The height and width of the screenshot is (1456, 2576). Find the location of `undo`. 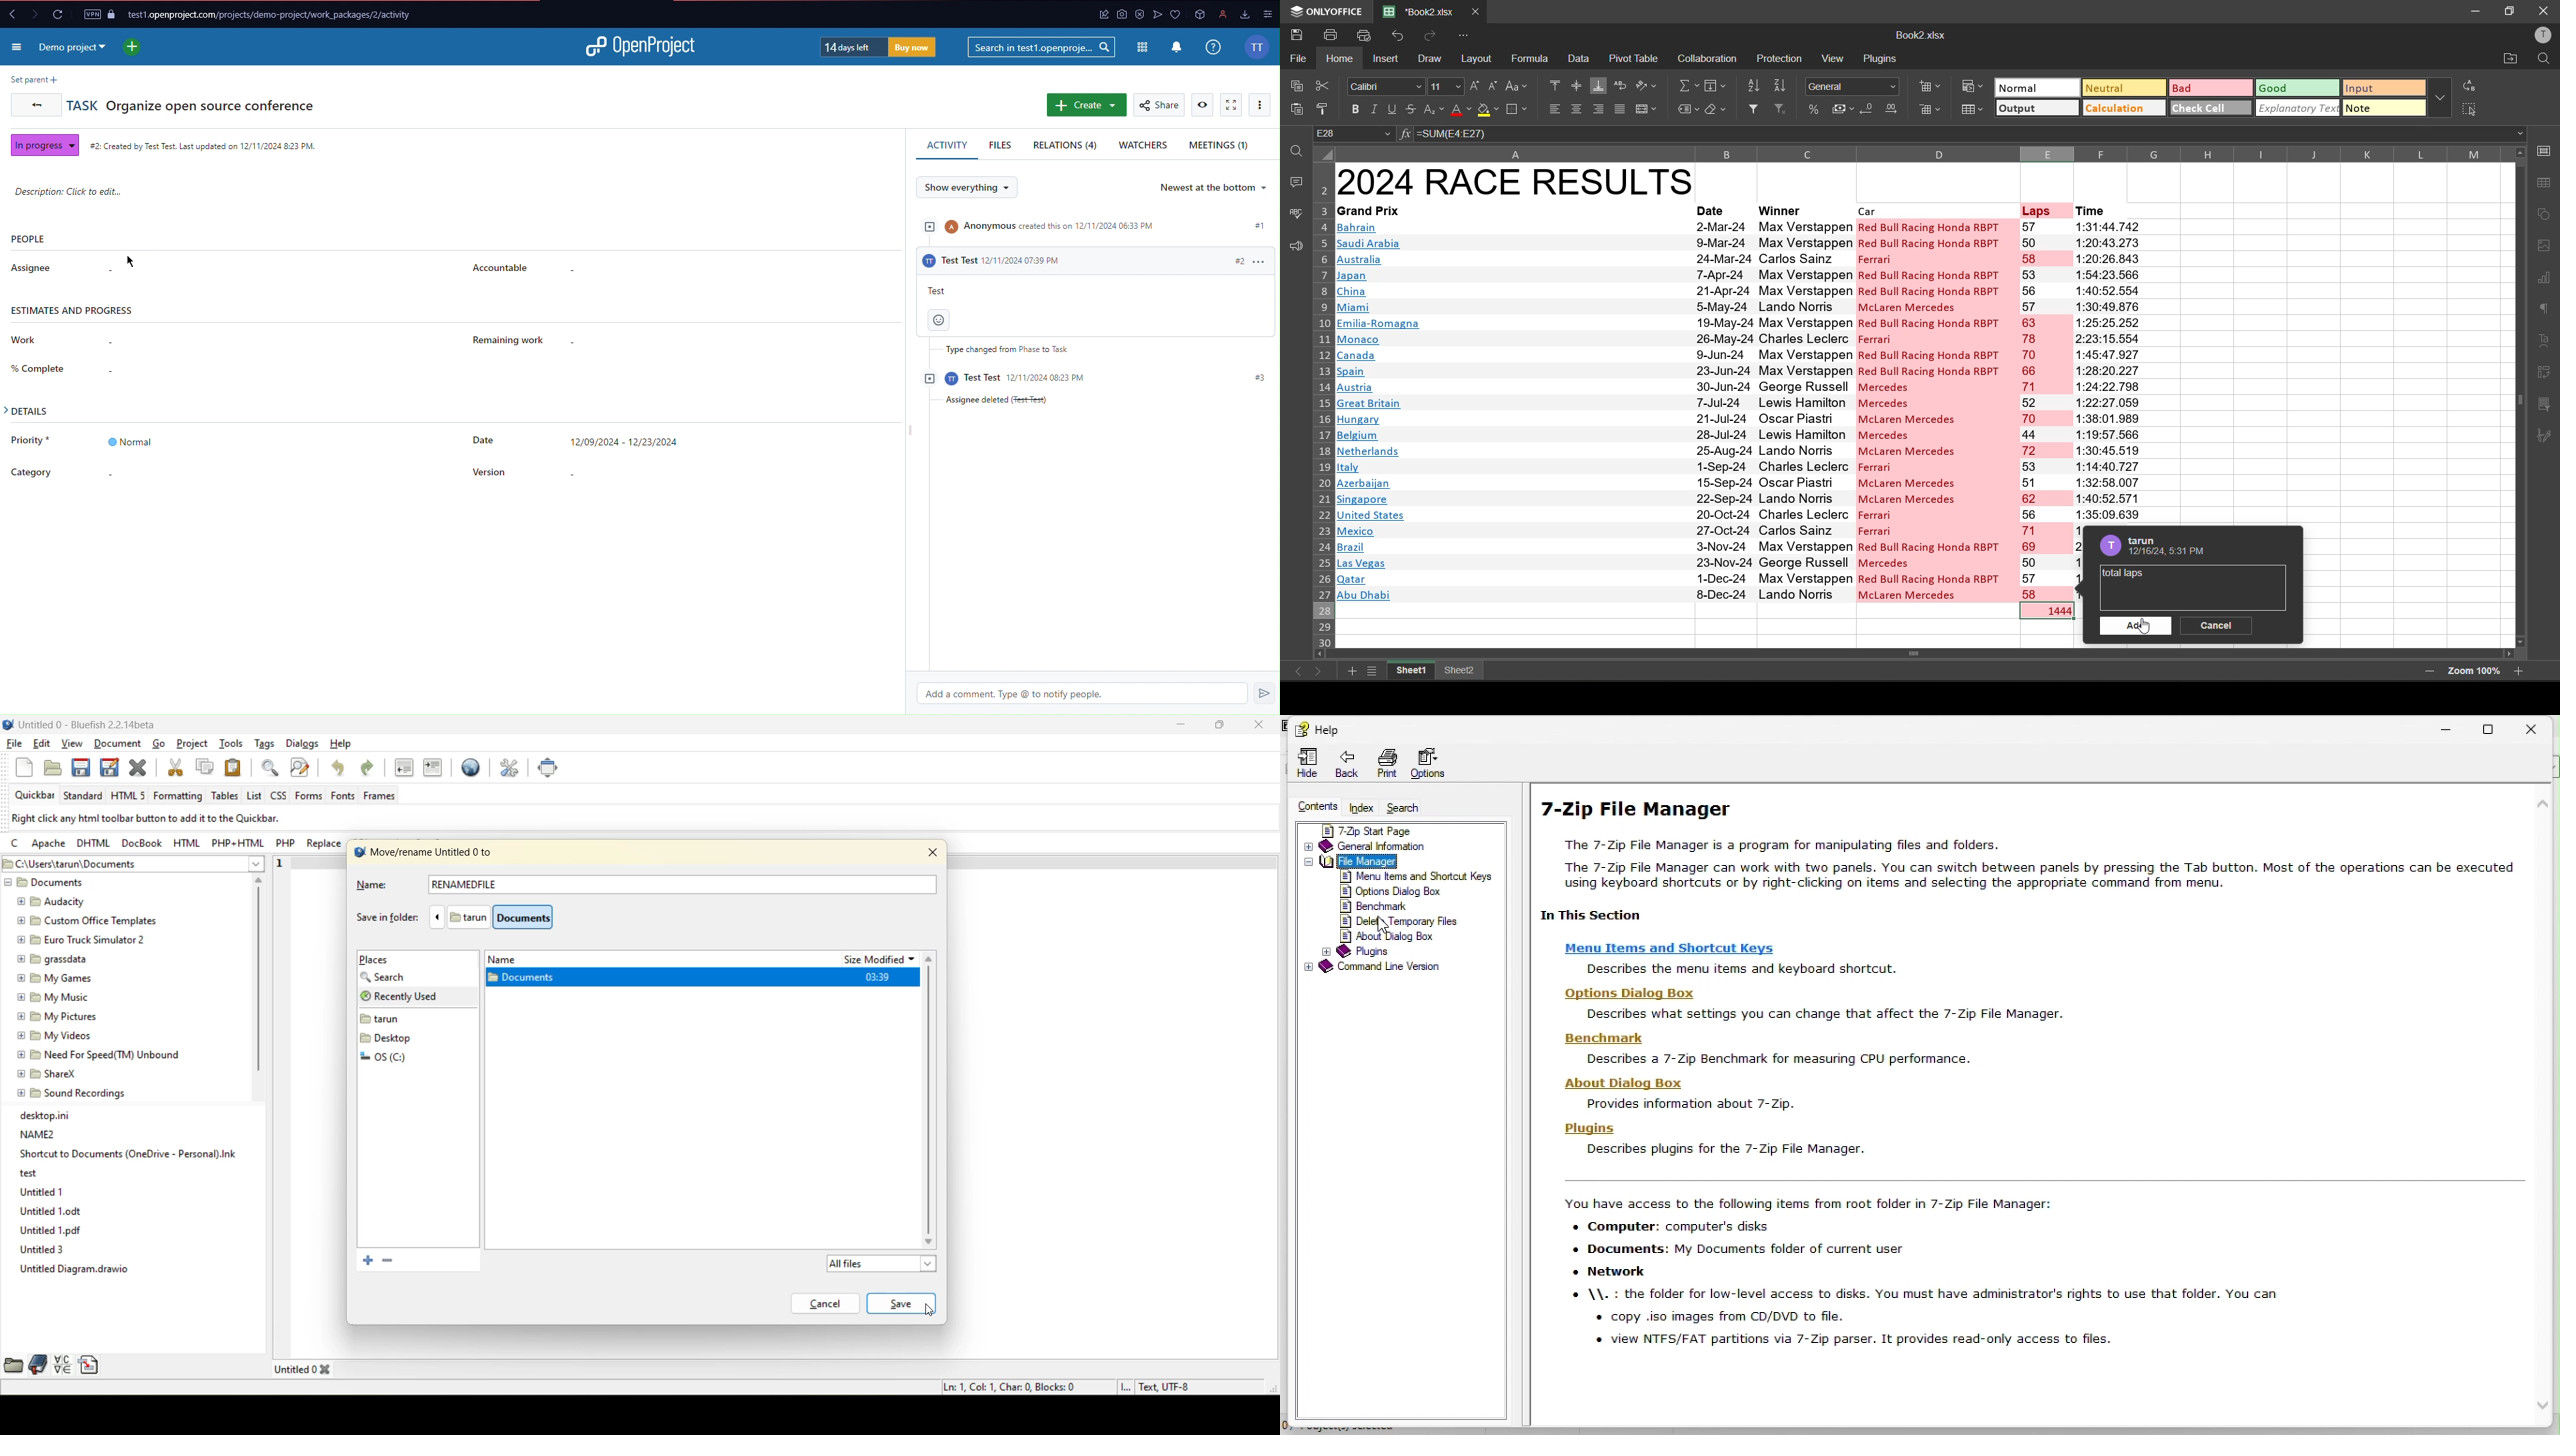

undo is located at coordinates (1395, 36).